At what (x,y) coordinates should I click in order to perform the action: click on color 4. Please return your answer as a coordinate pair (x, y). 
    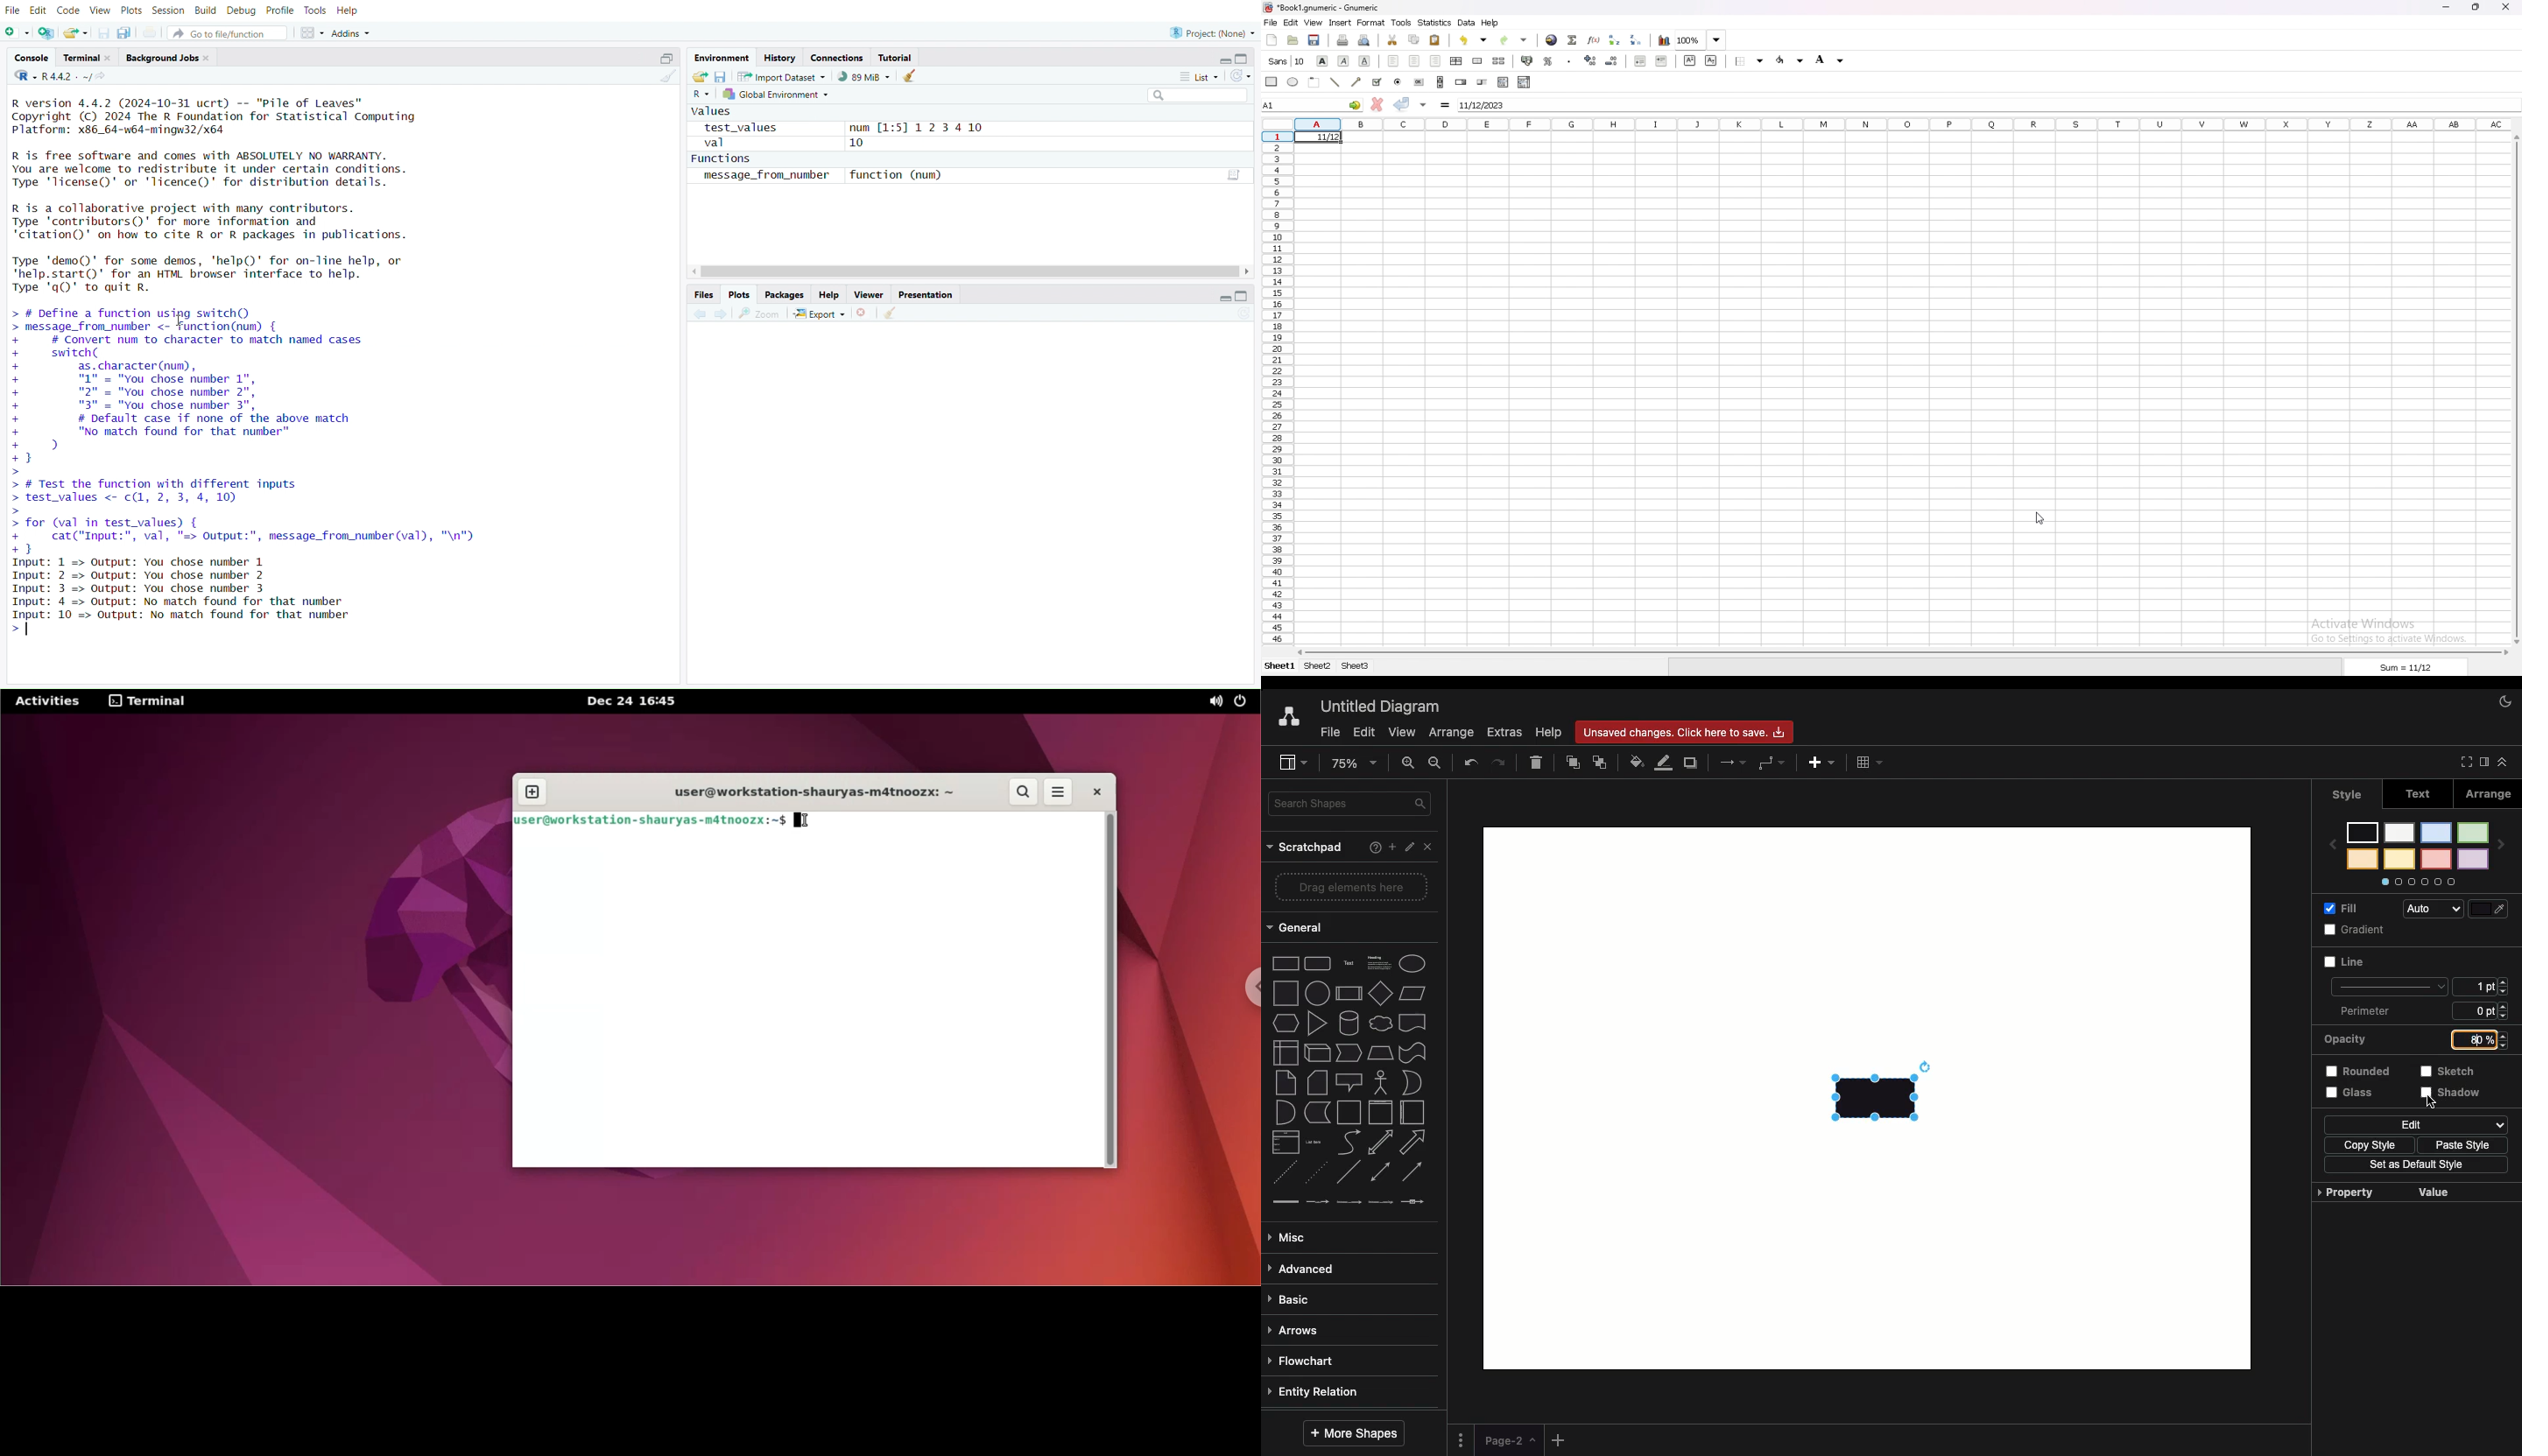
    Looking at the image, I should click on (2435, 860).